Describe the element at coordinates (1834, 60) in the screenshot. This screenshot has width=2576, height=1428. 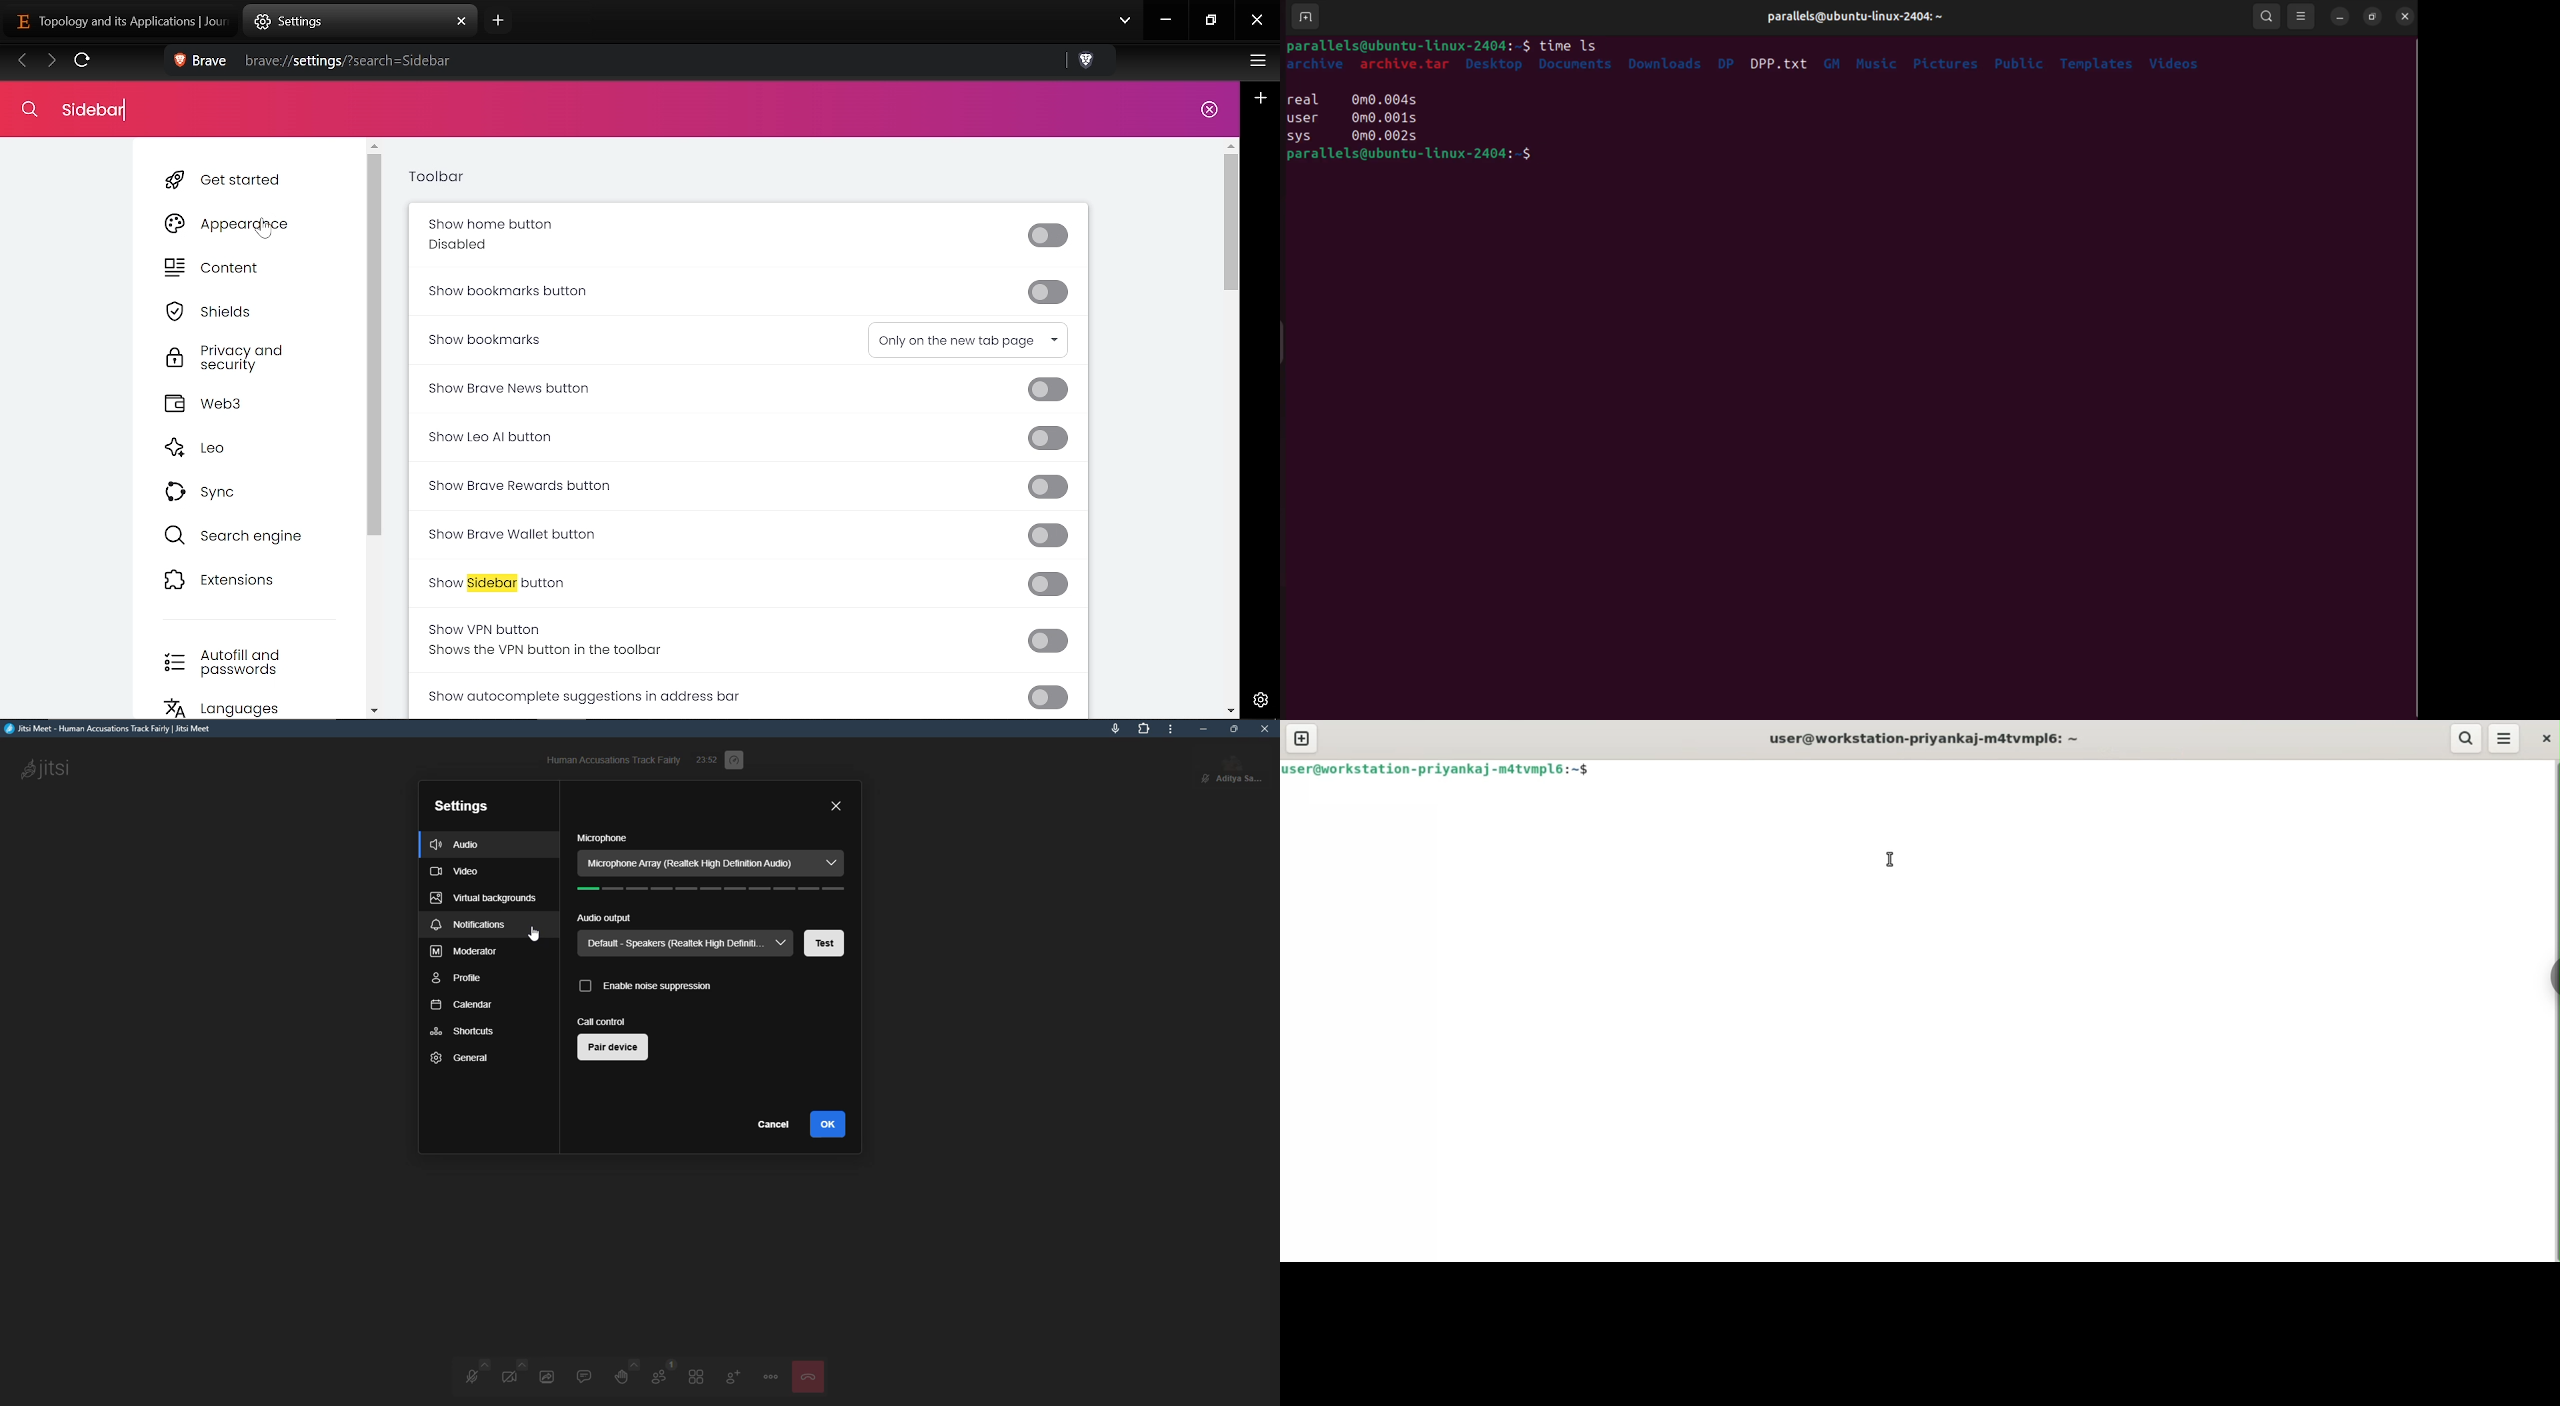
I see `GM` at that location.